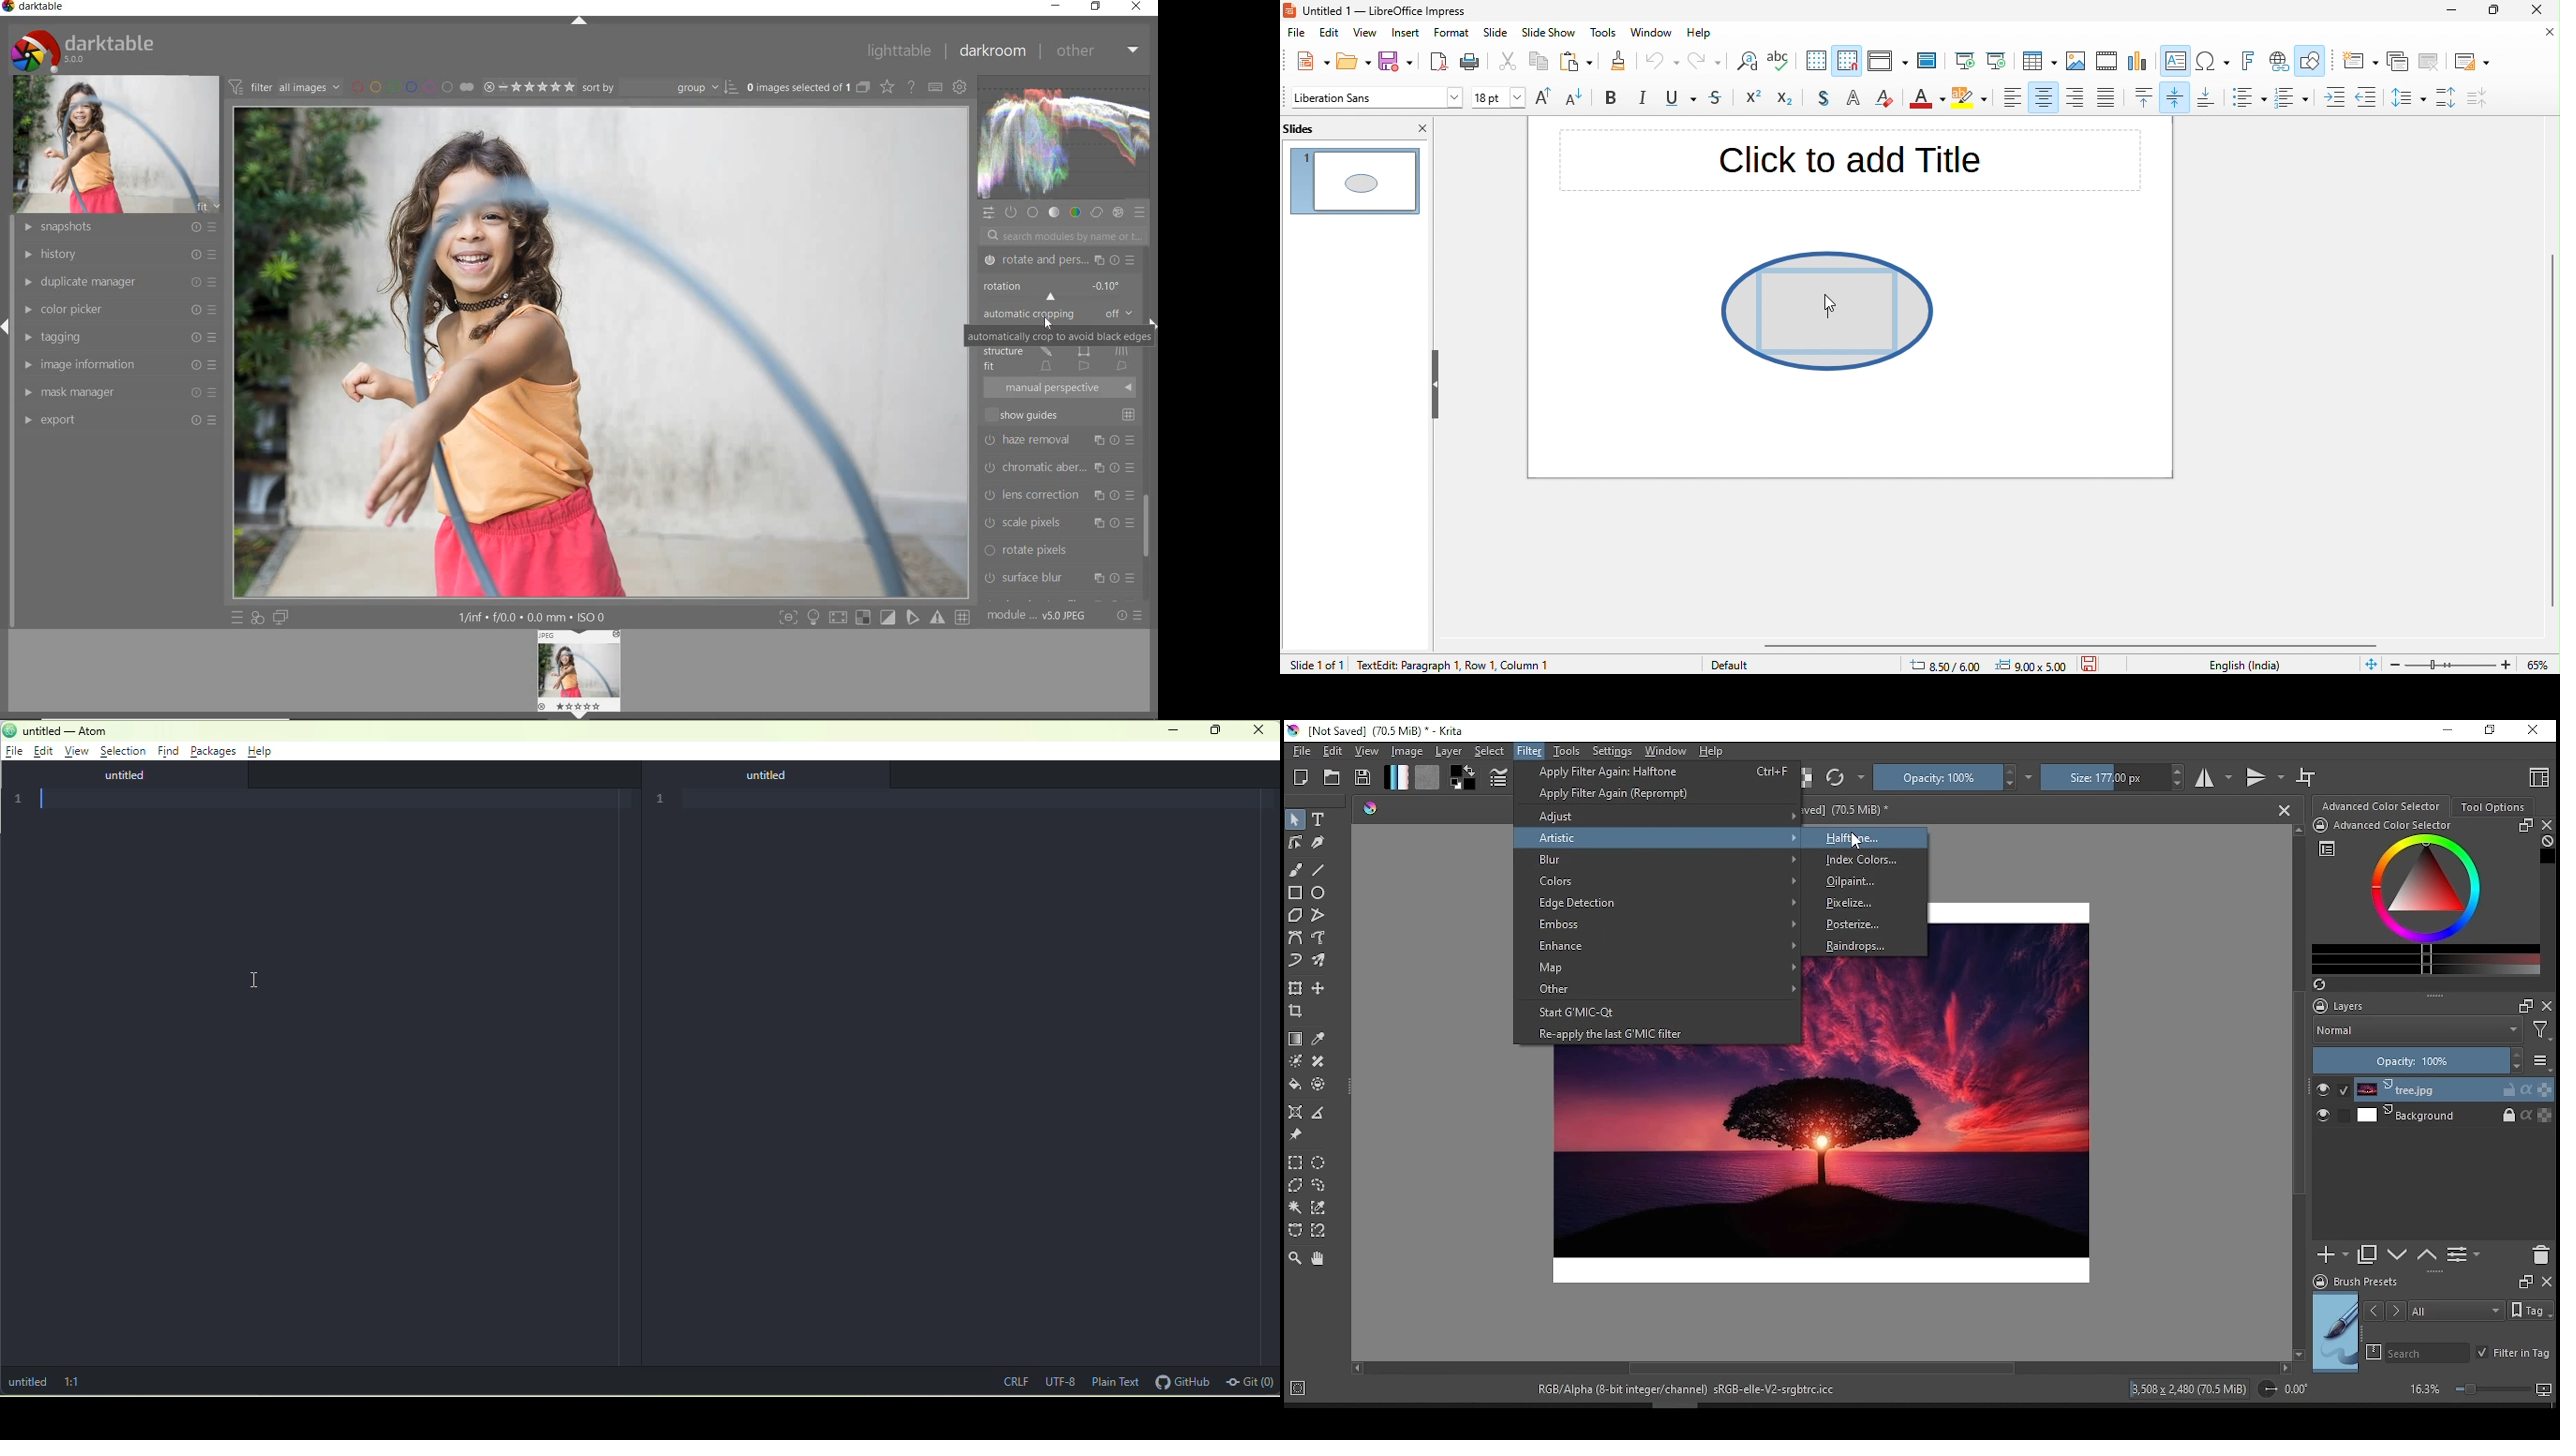 The image size is (2576, 1456). Describe the element at coordinates (1451, 34) in the screenshot. I see `format` at that location.